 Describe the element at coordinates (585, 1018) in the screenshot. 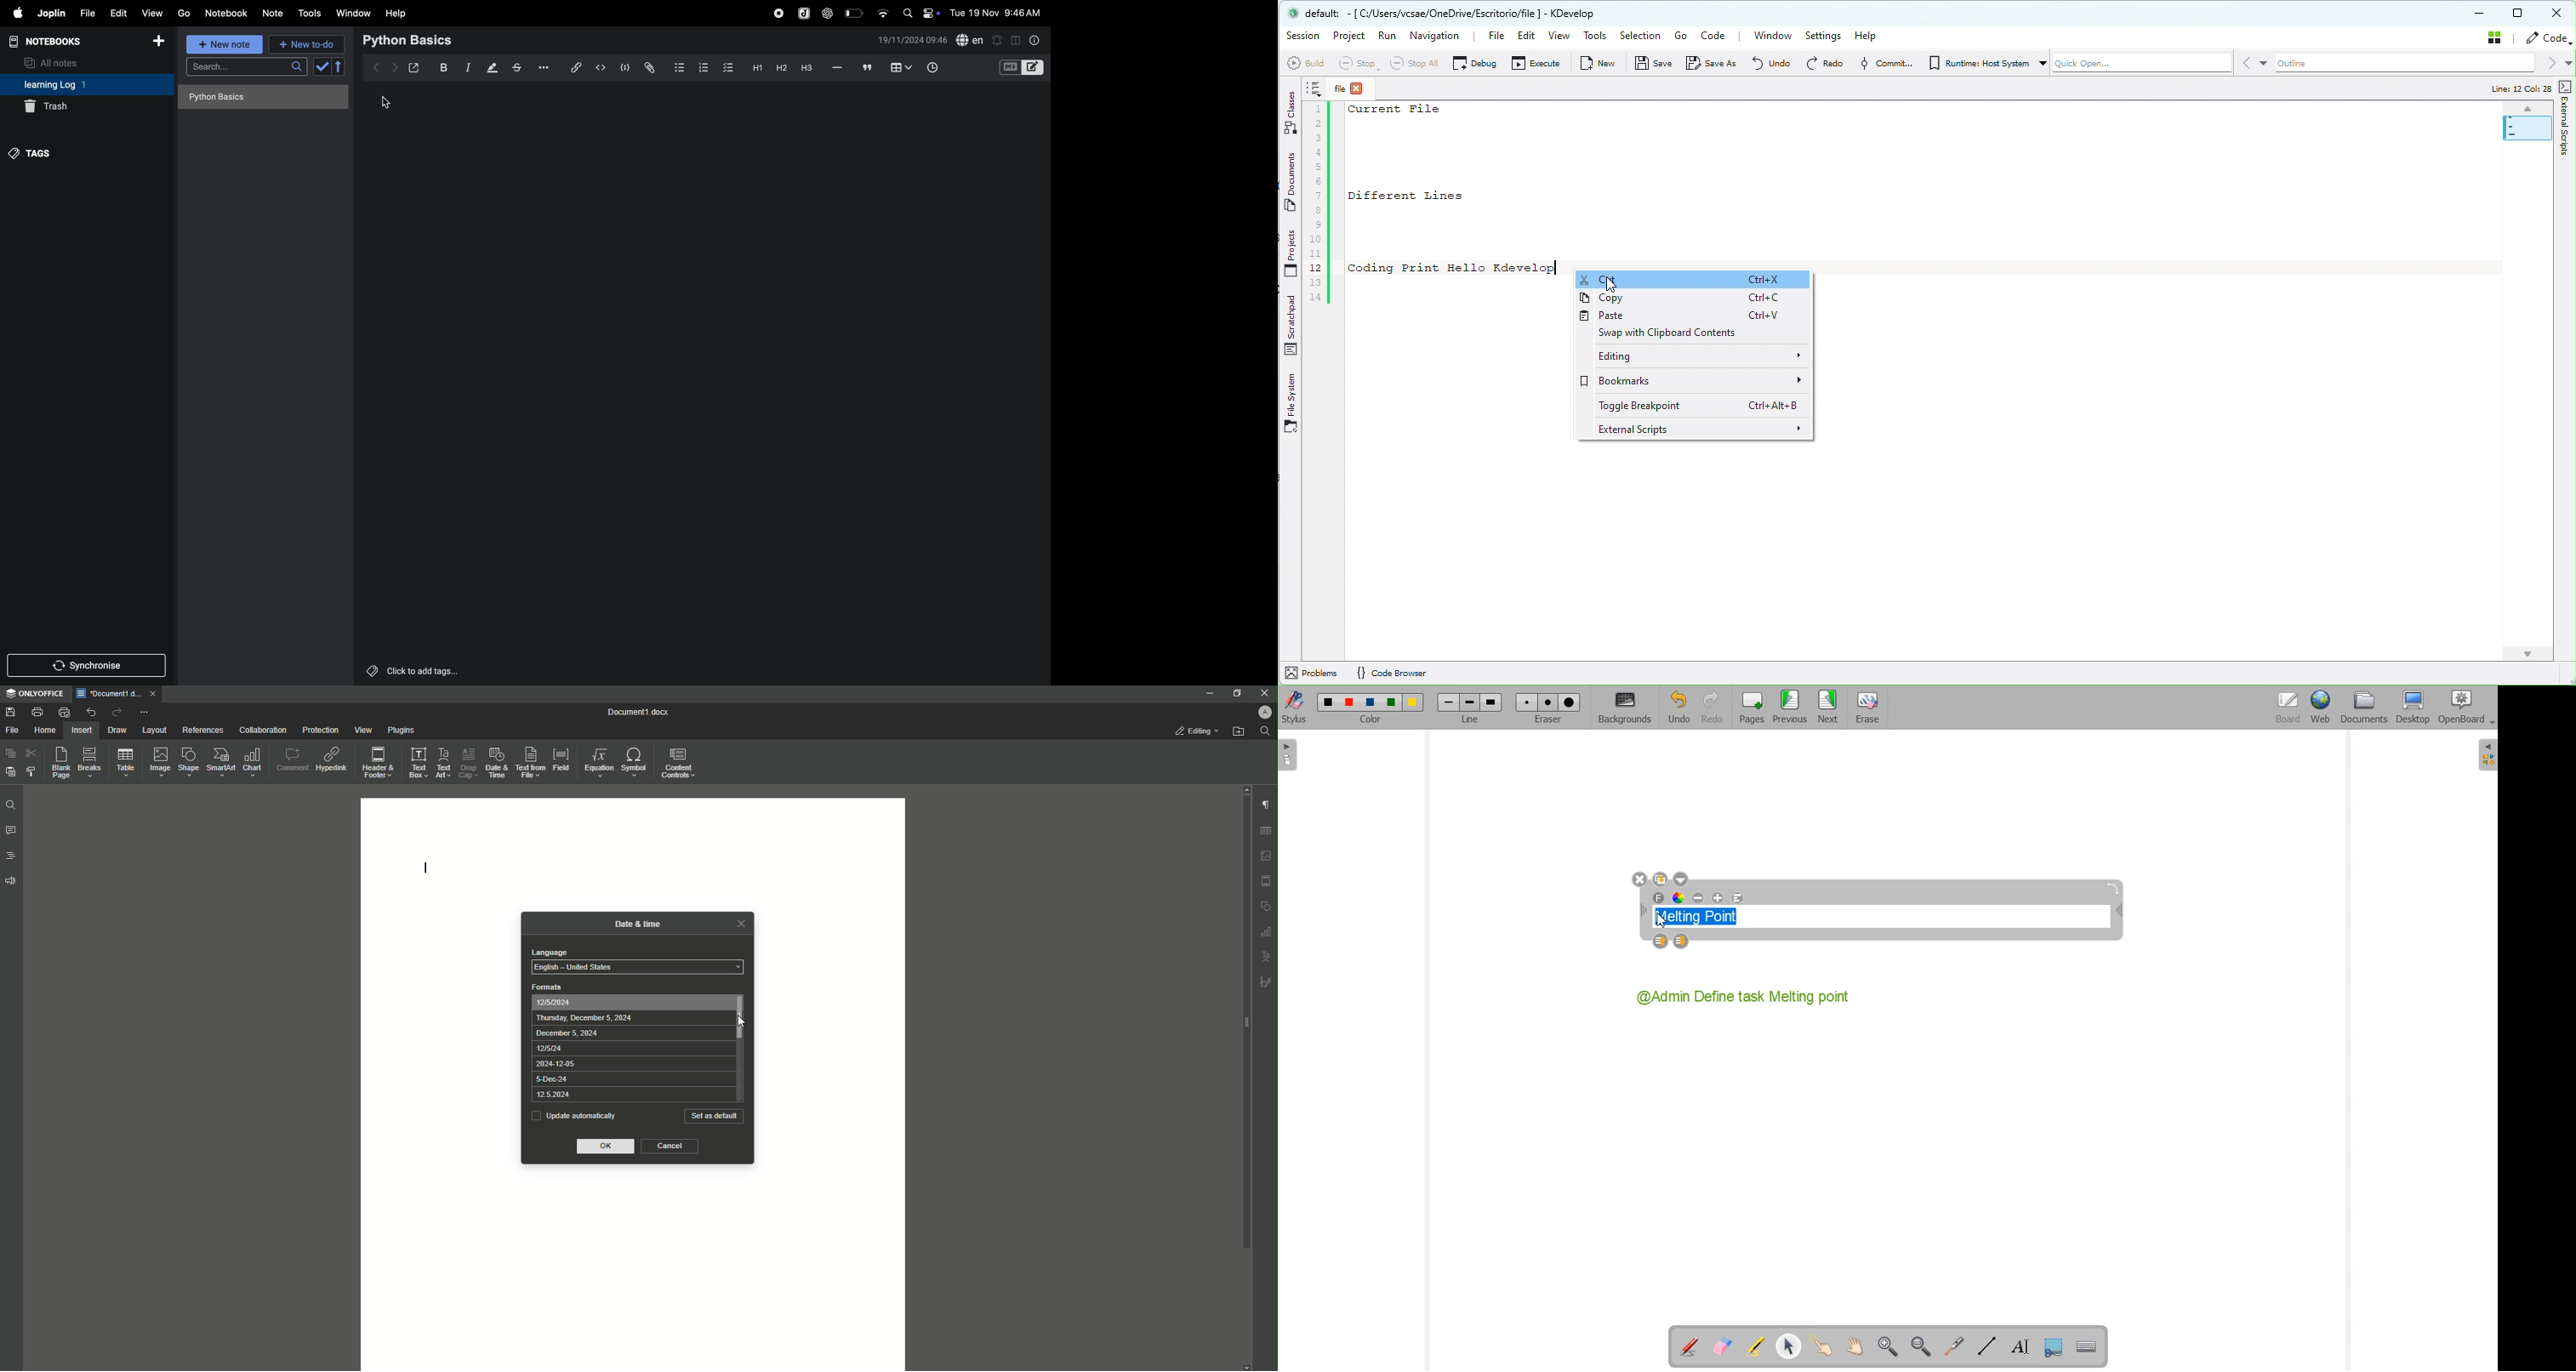

I see `Thursday, December 5, 2024` at that location.